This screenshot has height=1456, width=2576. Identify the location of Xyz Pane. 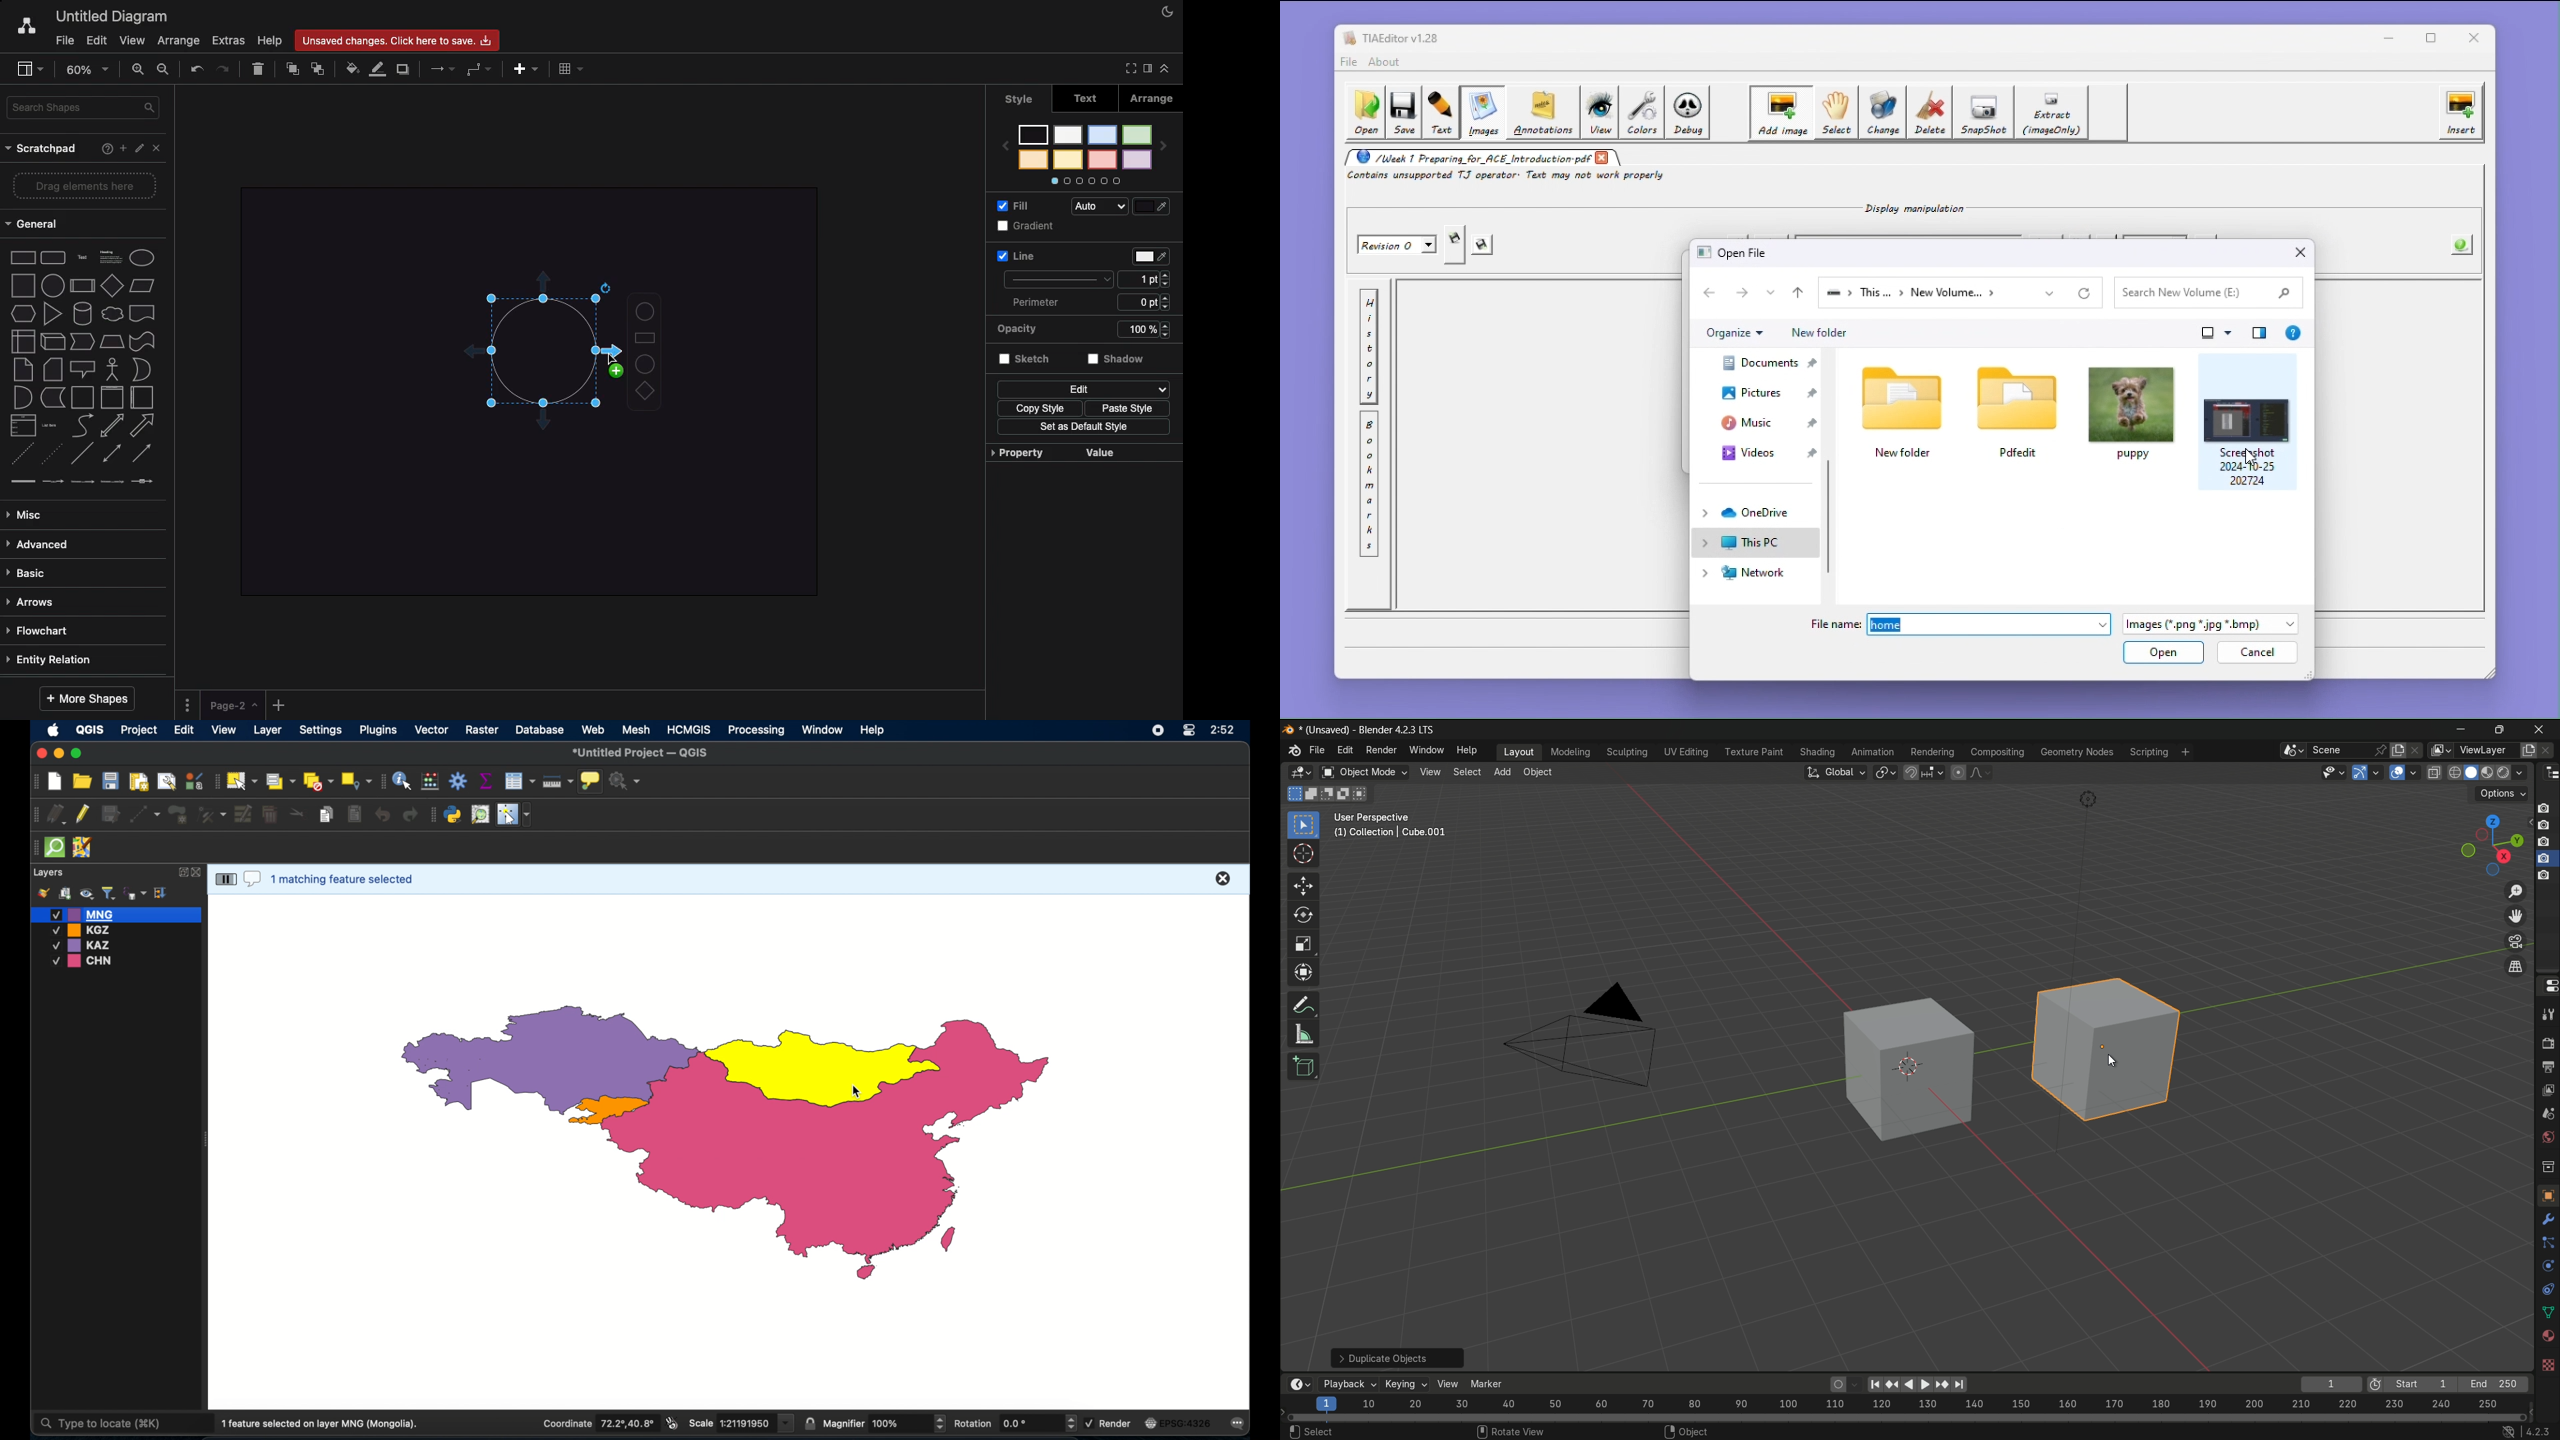
(1525, 1429).